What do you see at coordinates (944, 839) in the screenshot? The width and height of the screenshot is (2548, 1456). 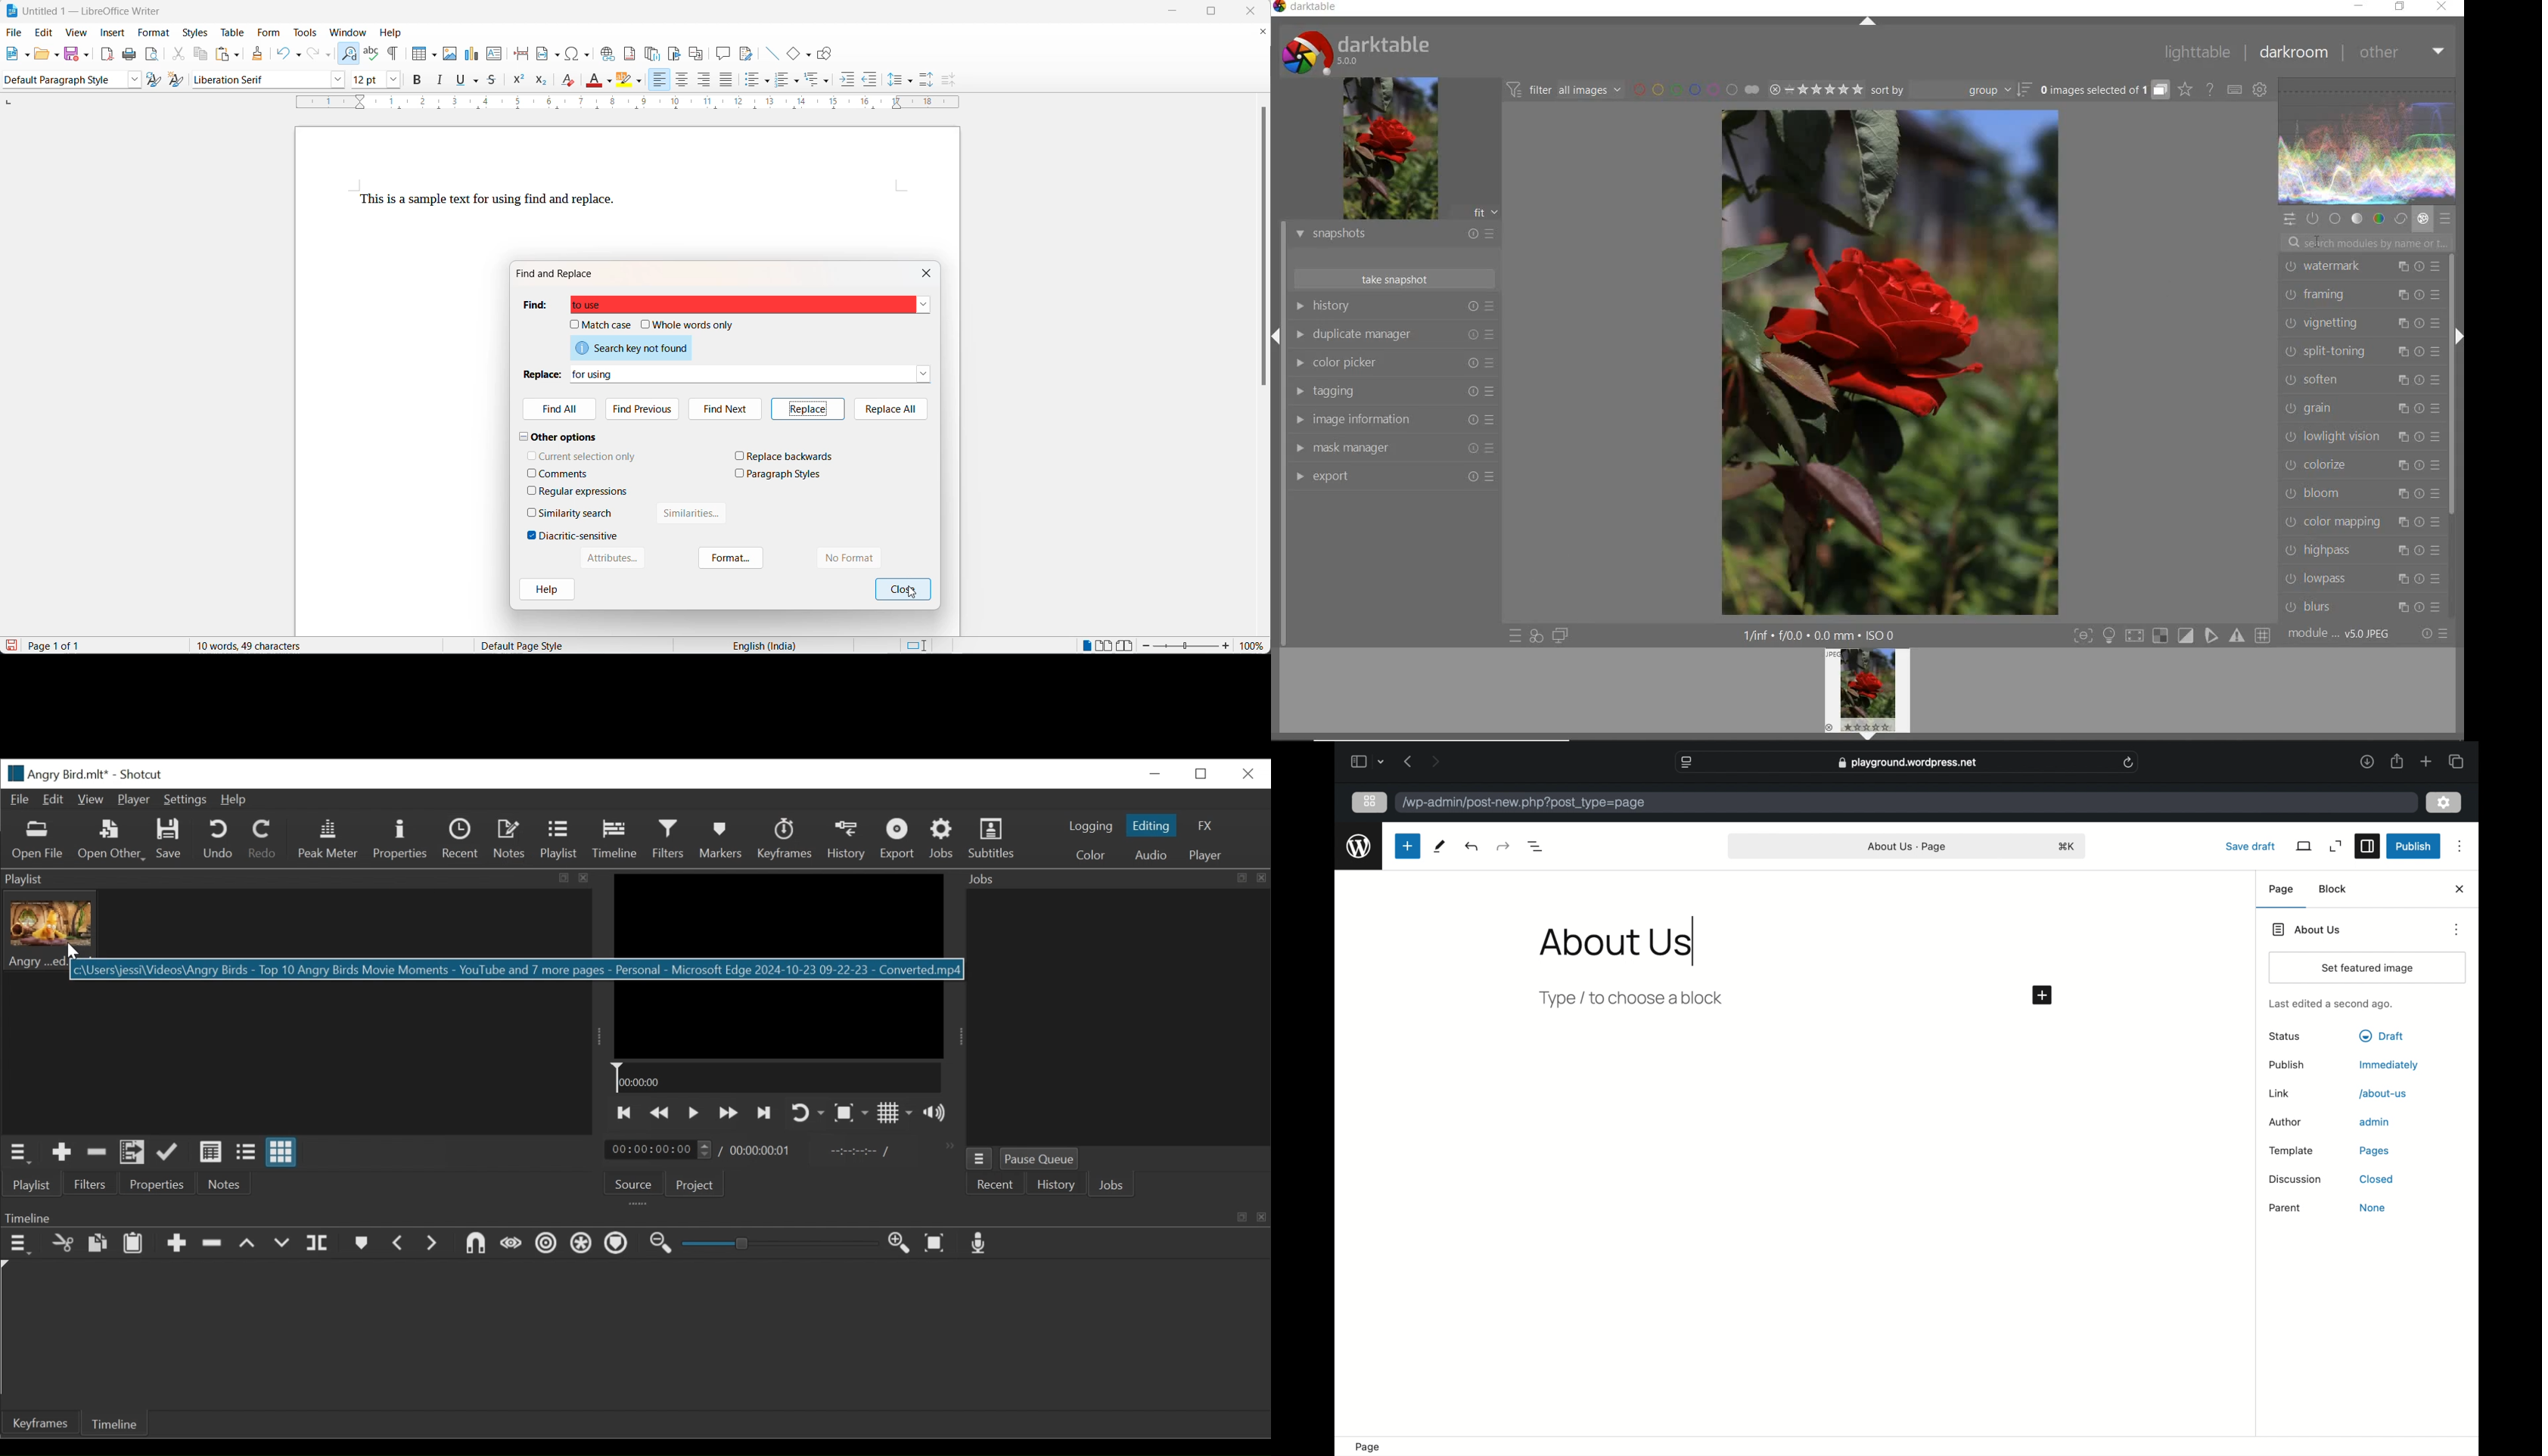 I see `Jobs` at bounding box center [944, 839].